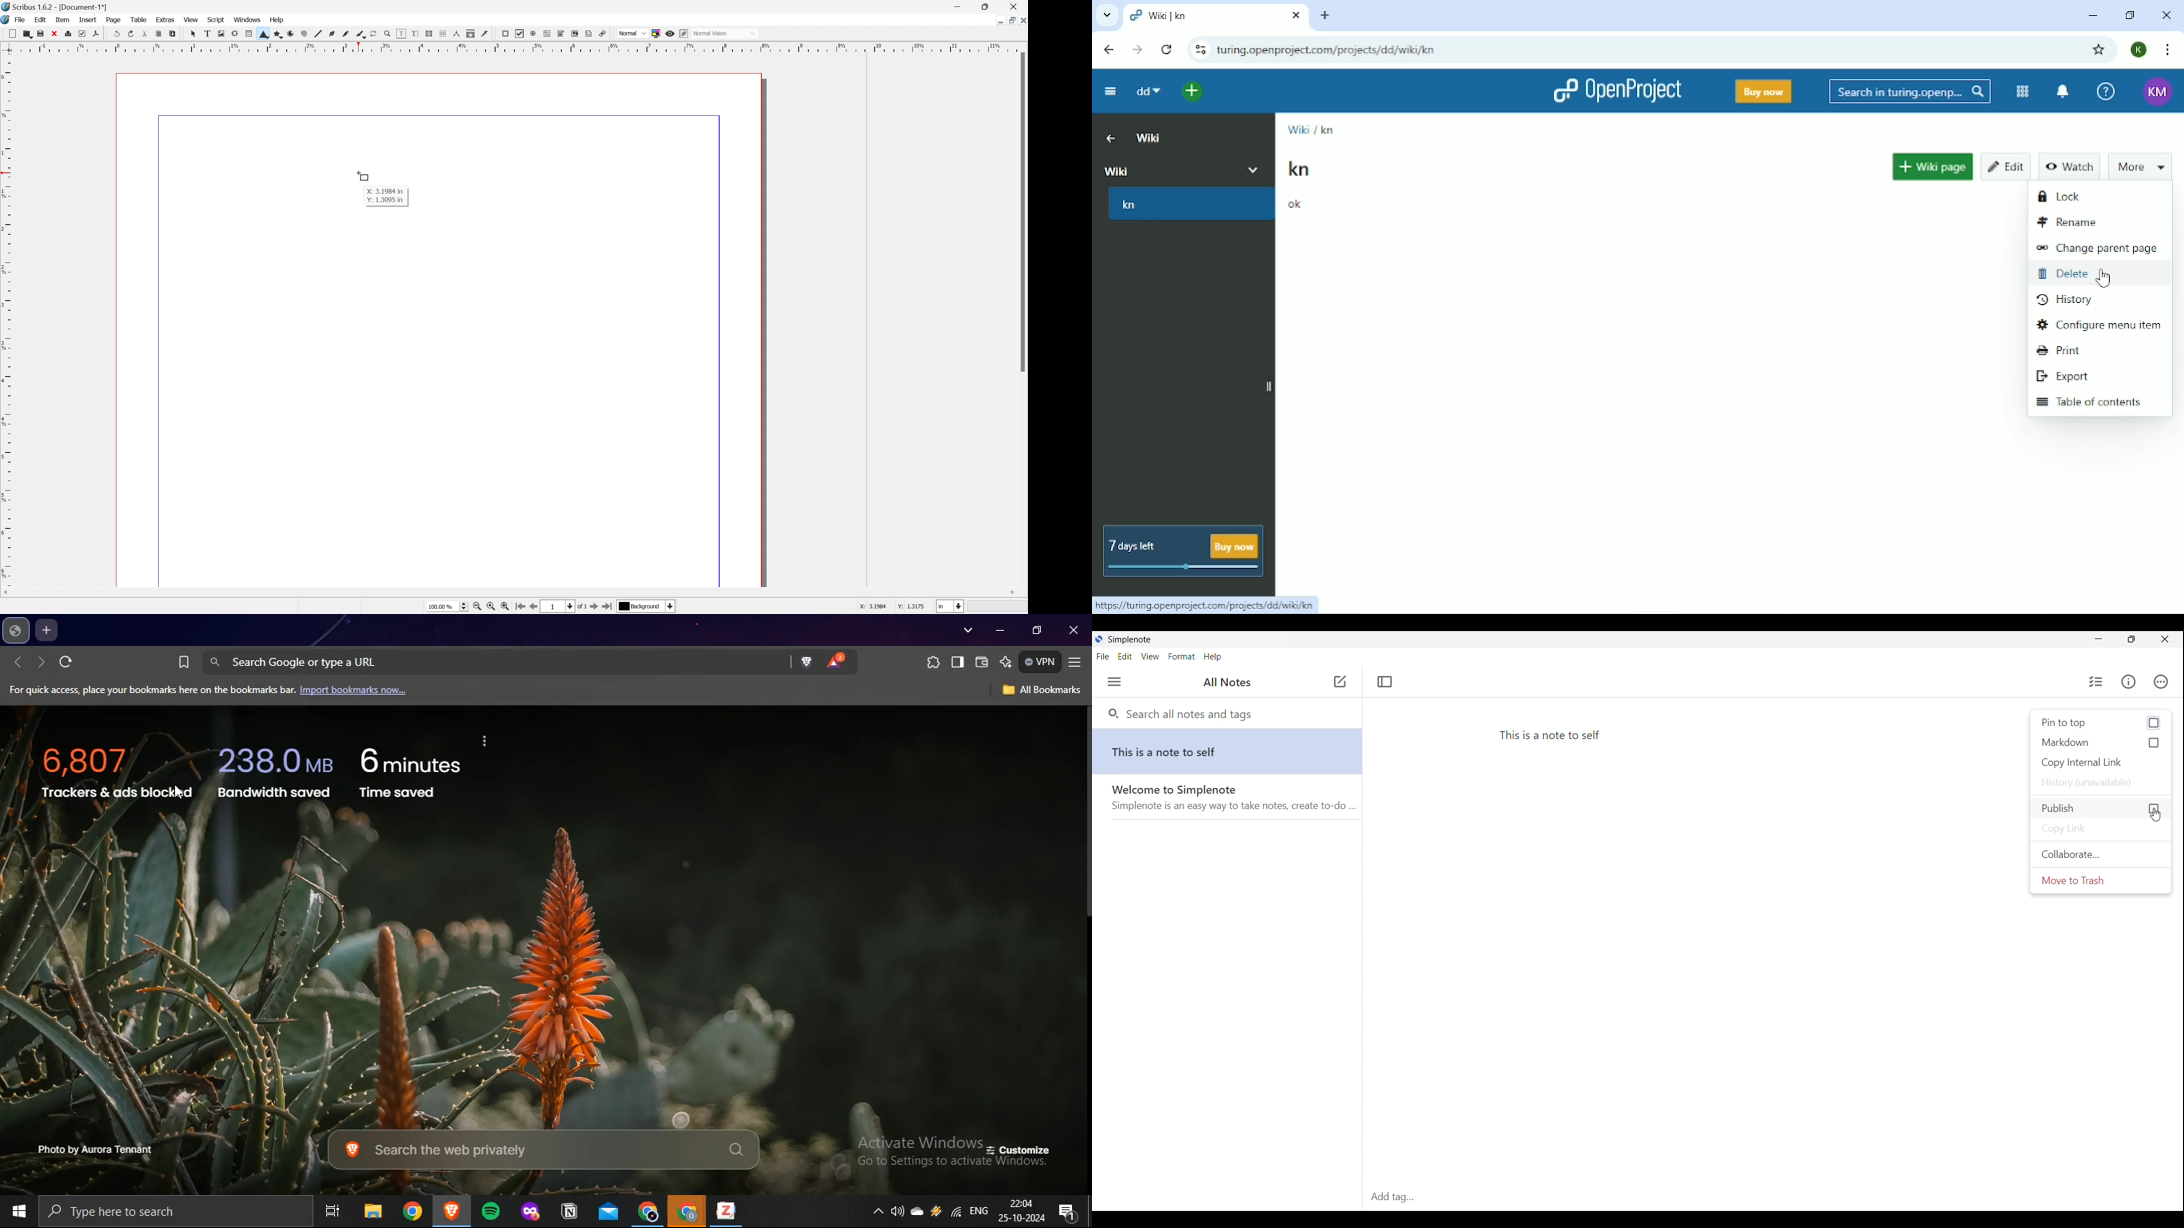 This screenshot has height=1232, width=2184. Describe the element at coordinates (589, 34) in the screenshot. I see `Text annotation` at that location.